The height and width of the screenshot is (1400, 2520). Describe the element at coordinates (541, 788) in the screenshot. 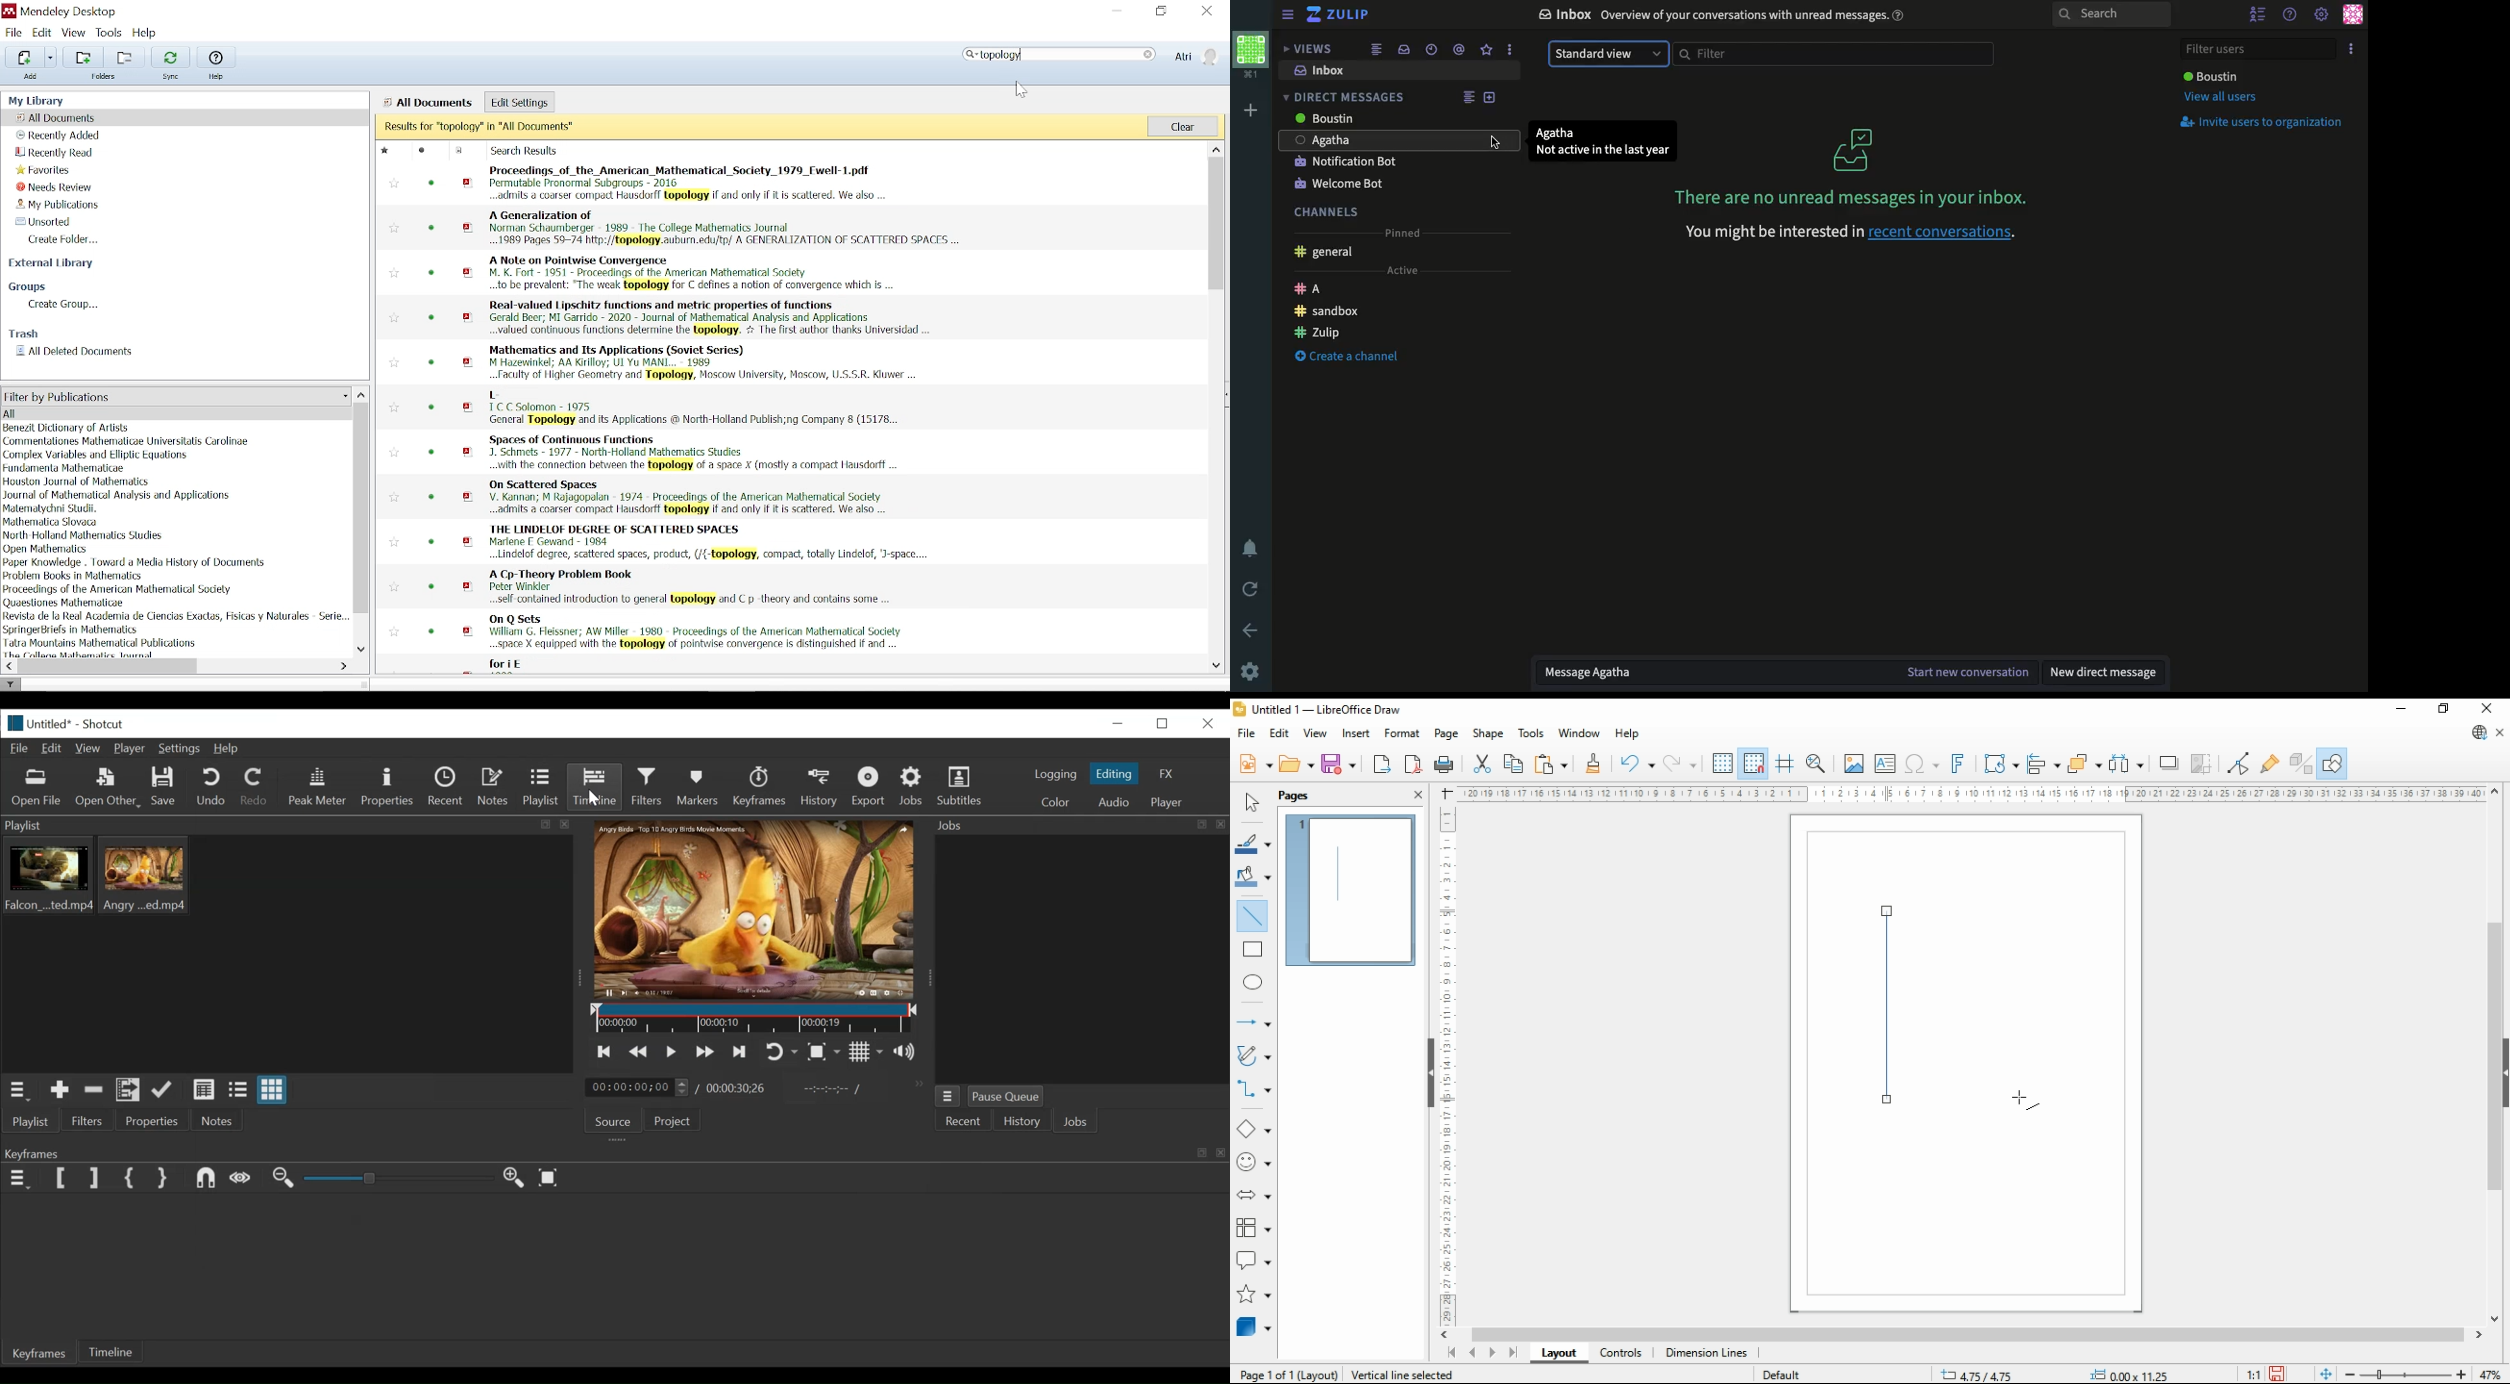

I see `Playlist` at that location.